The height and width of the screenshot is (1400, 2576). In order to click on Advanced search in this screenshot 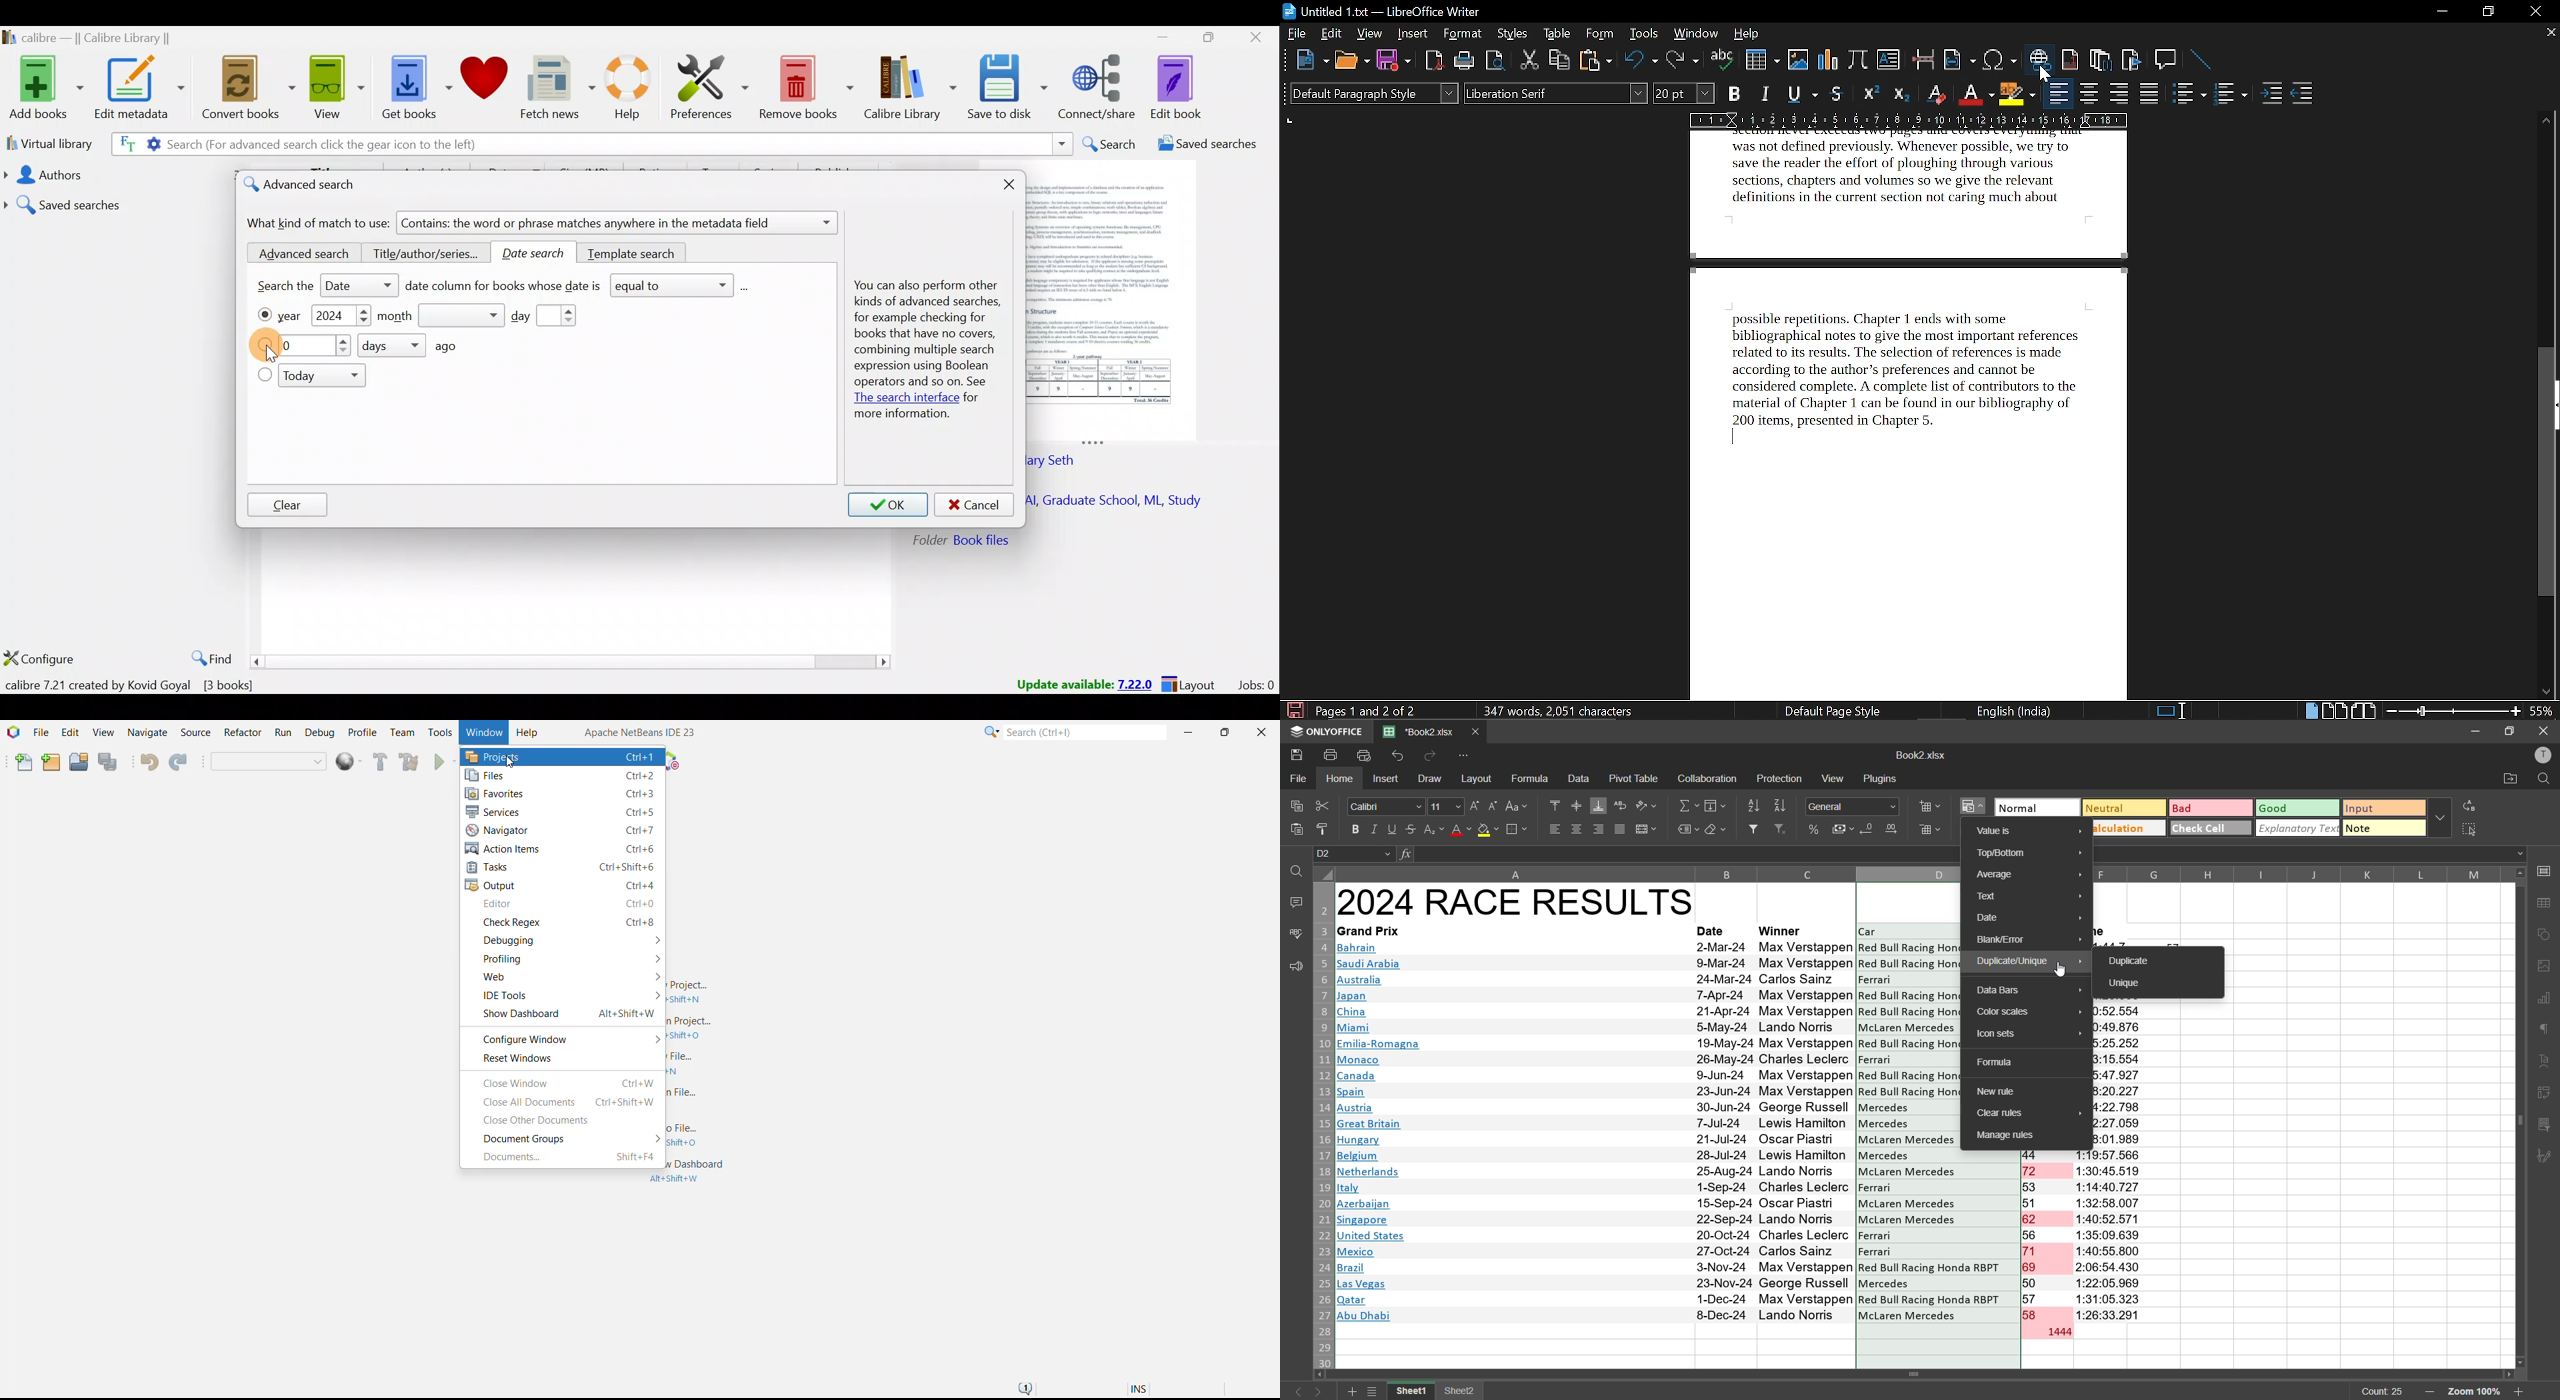, I will do `click(299, 254)`.